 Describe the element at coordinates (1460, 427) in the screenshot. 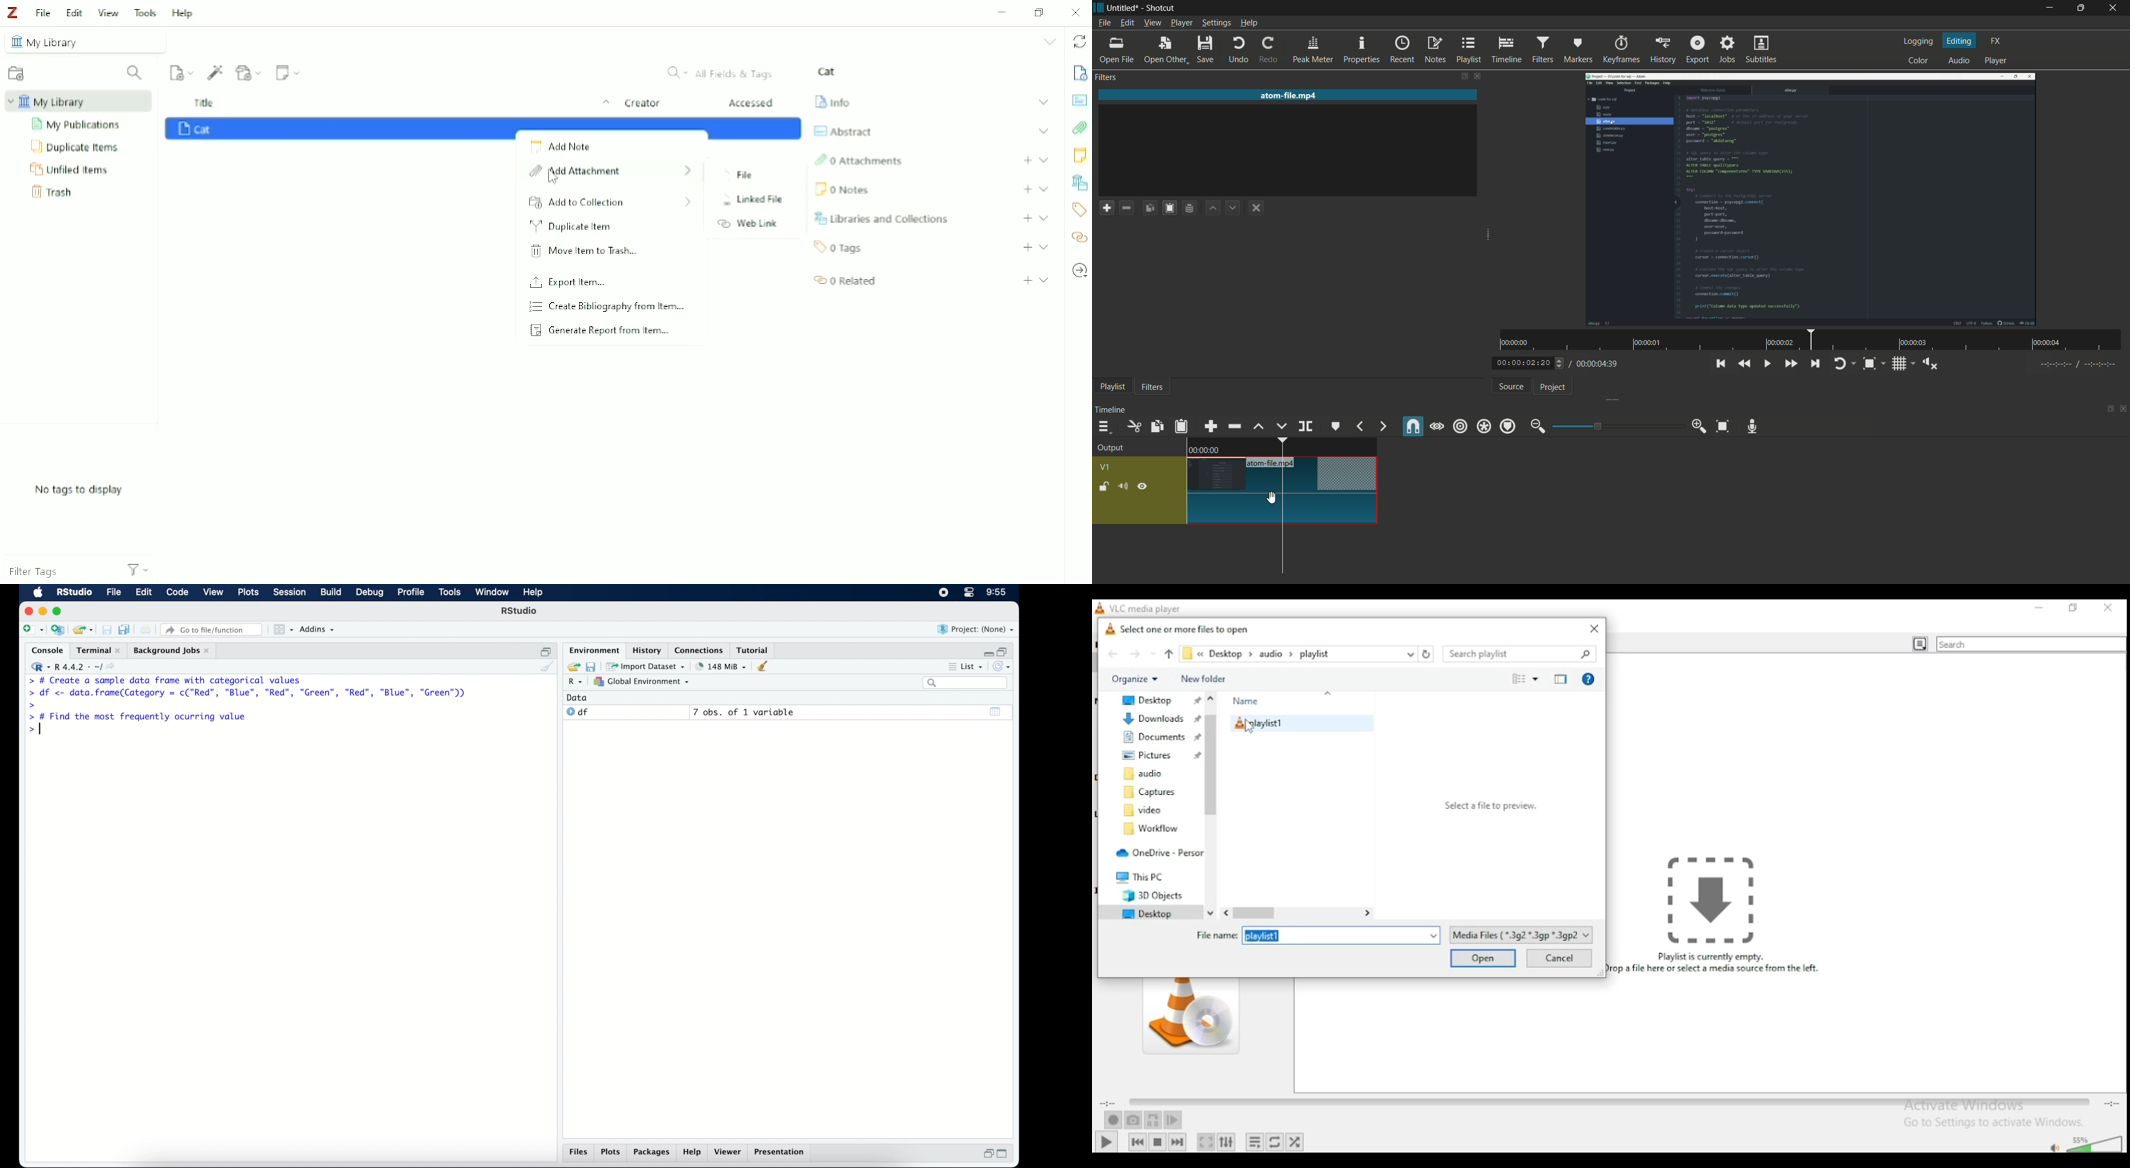

I see `ripple` at that location.